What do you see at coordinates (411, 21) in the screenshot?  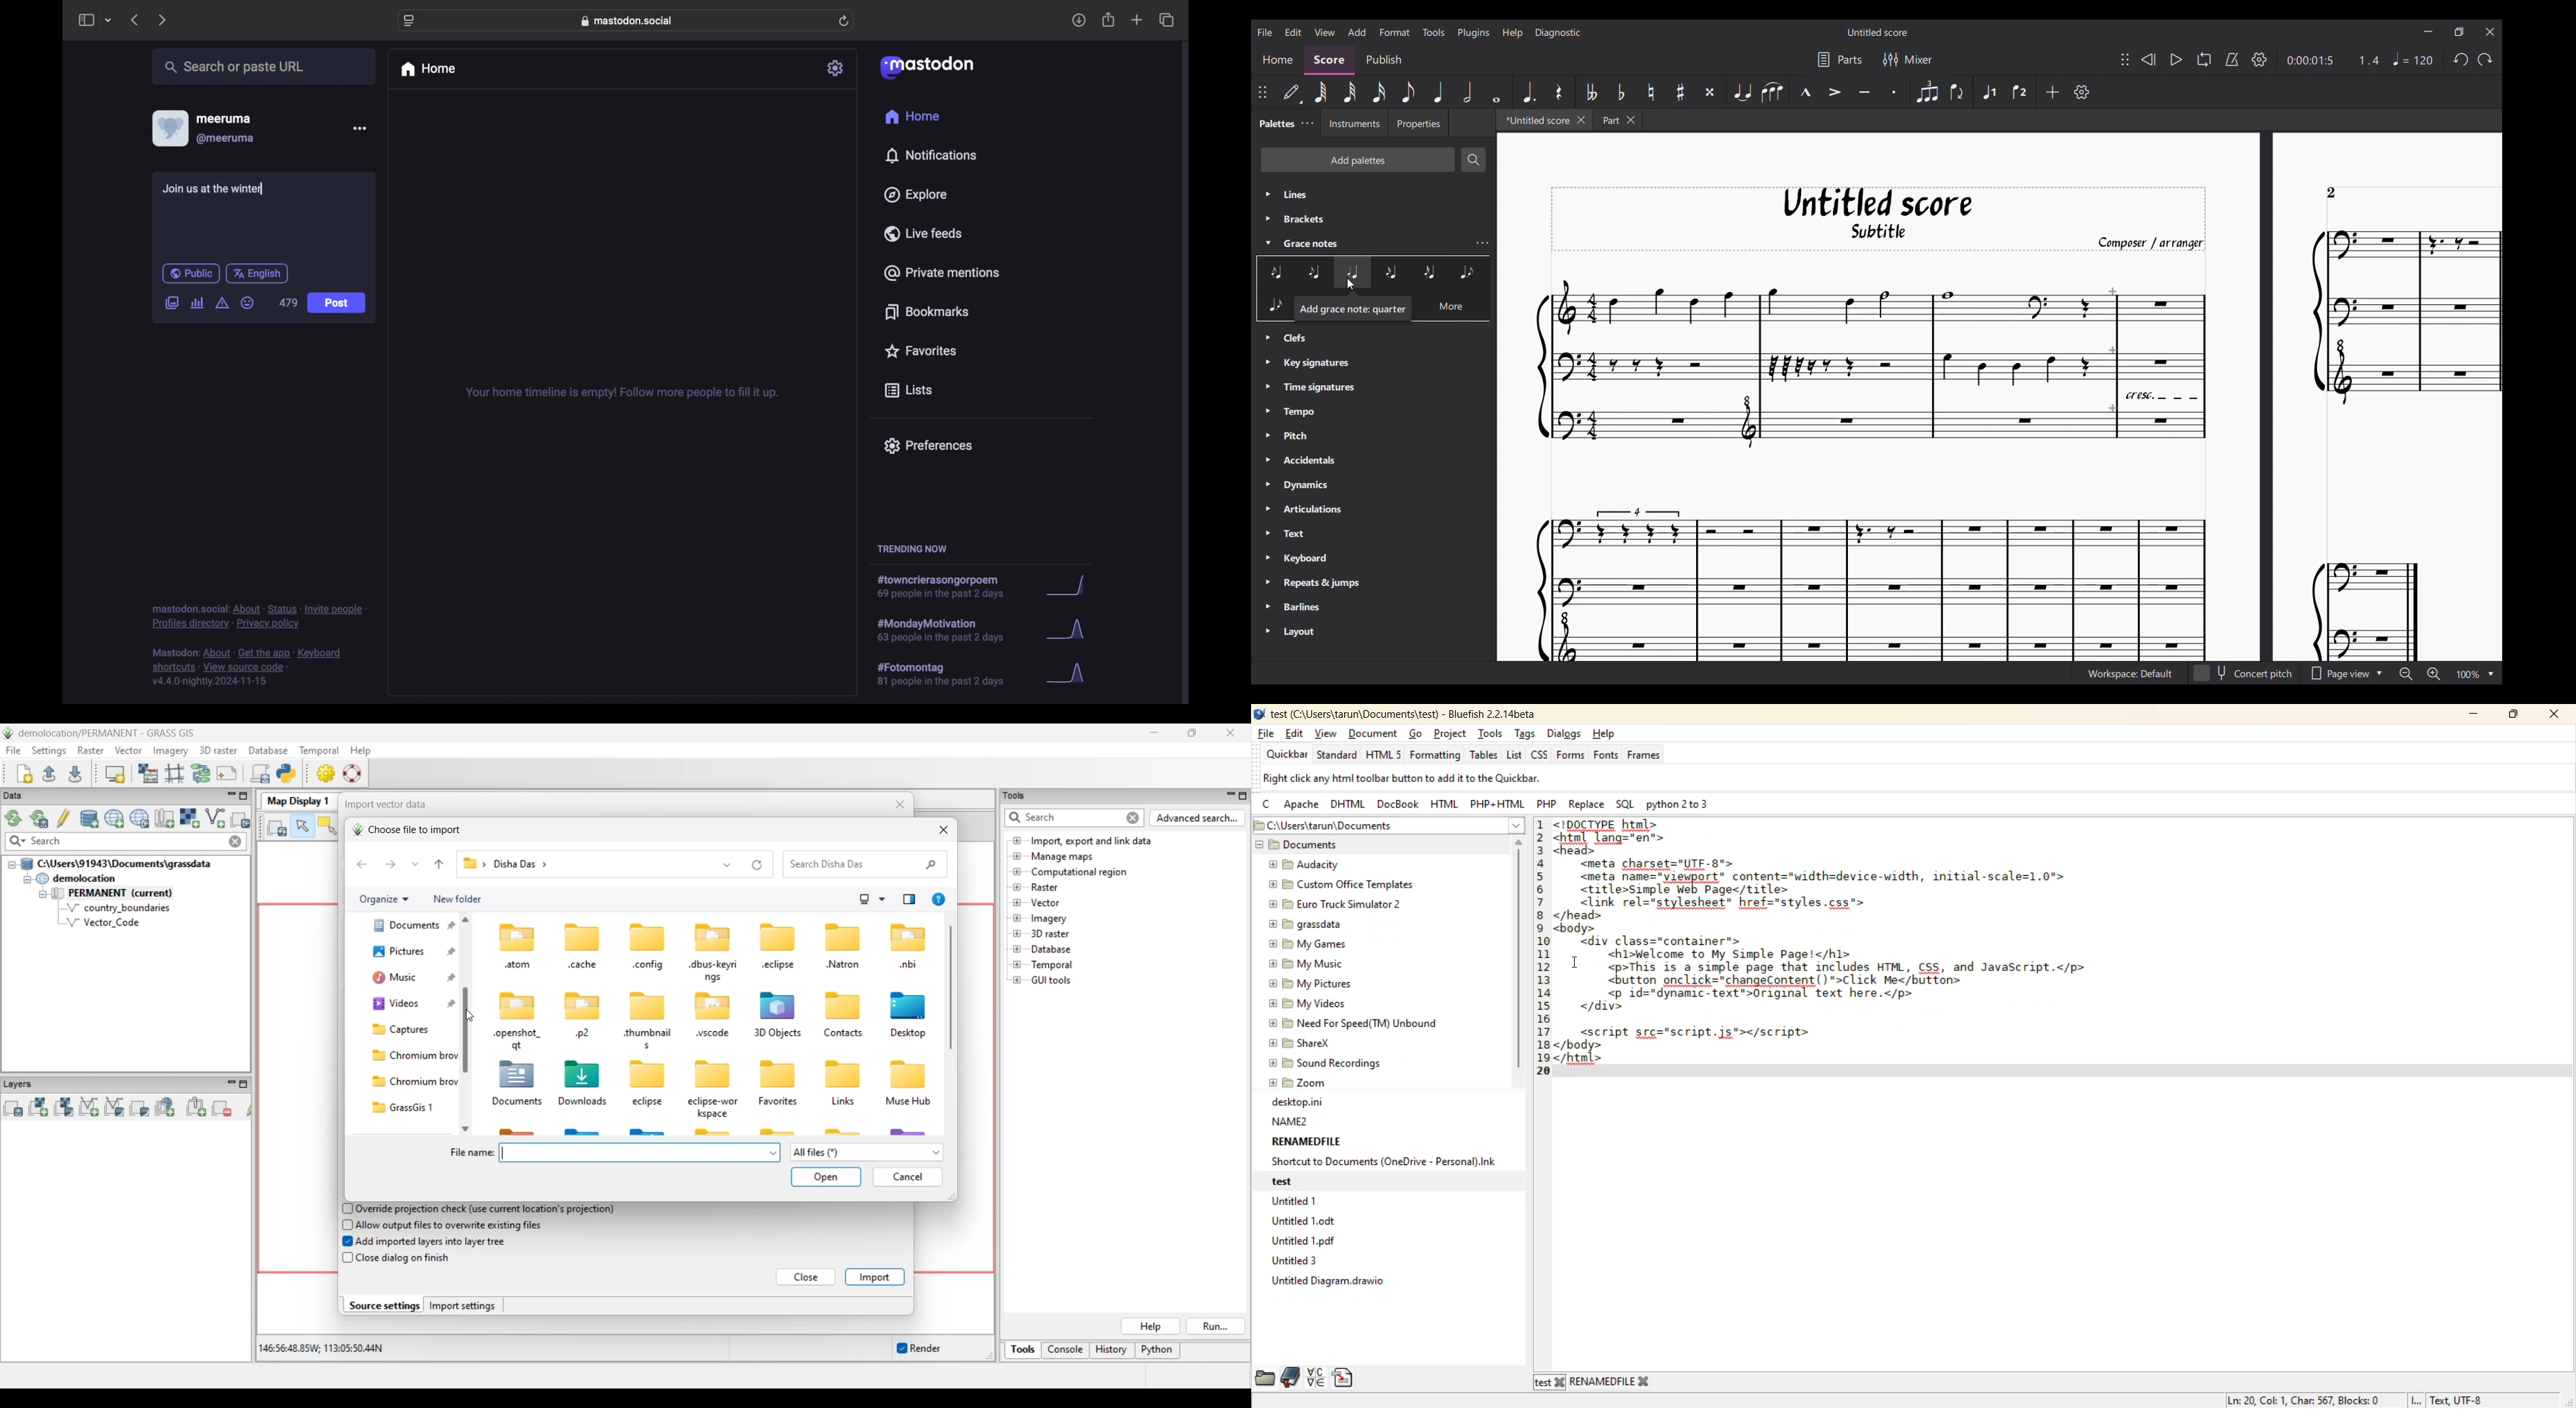 I see `website settings` at bounding box center [411, 21].